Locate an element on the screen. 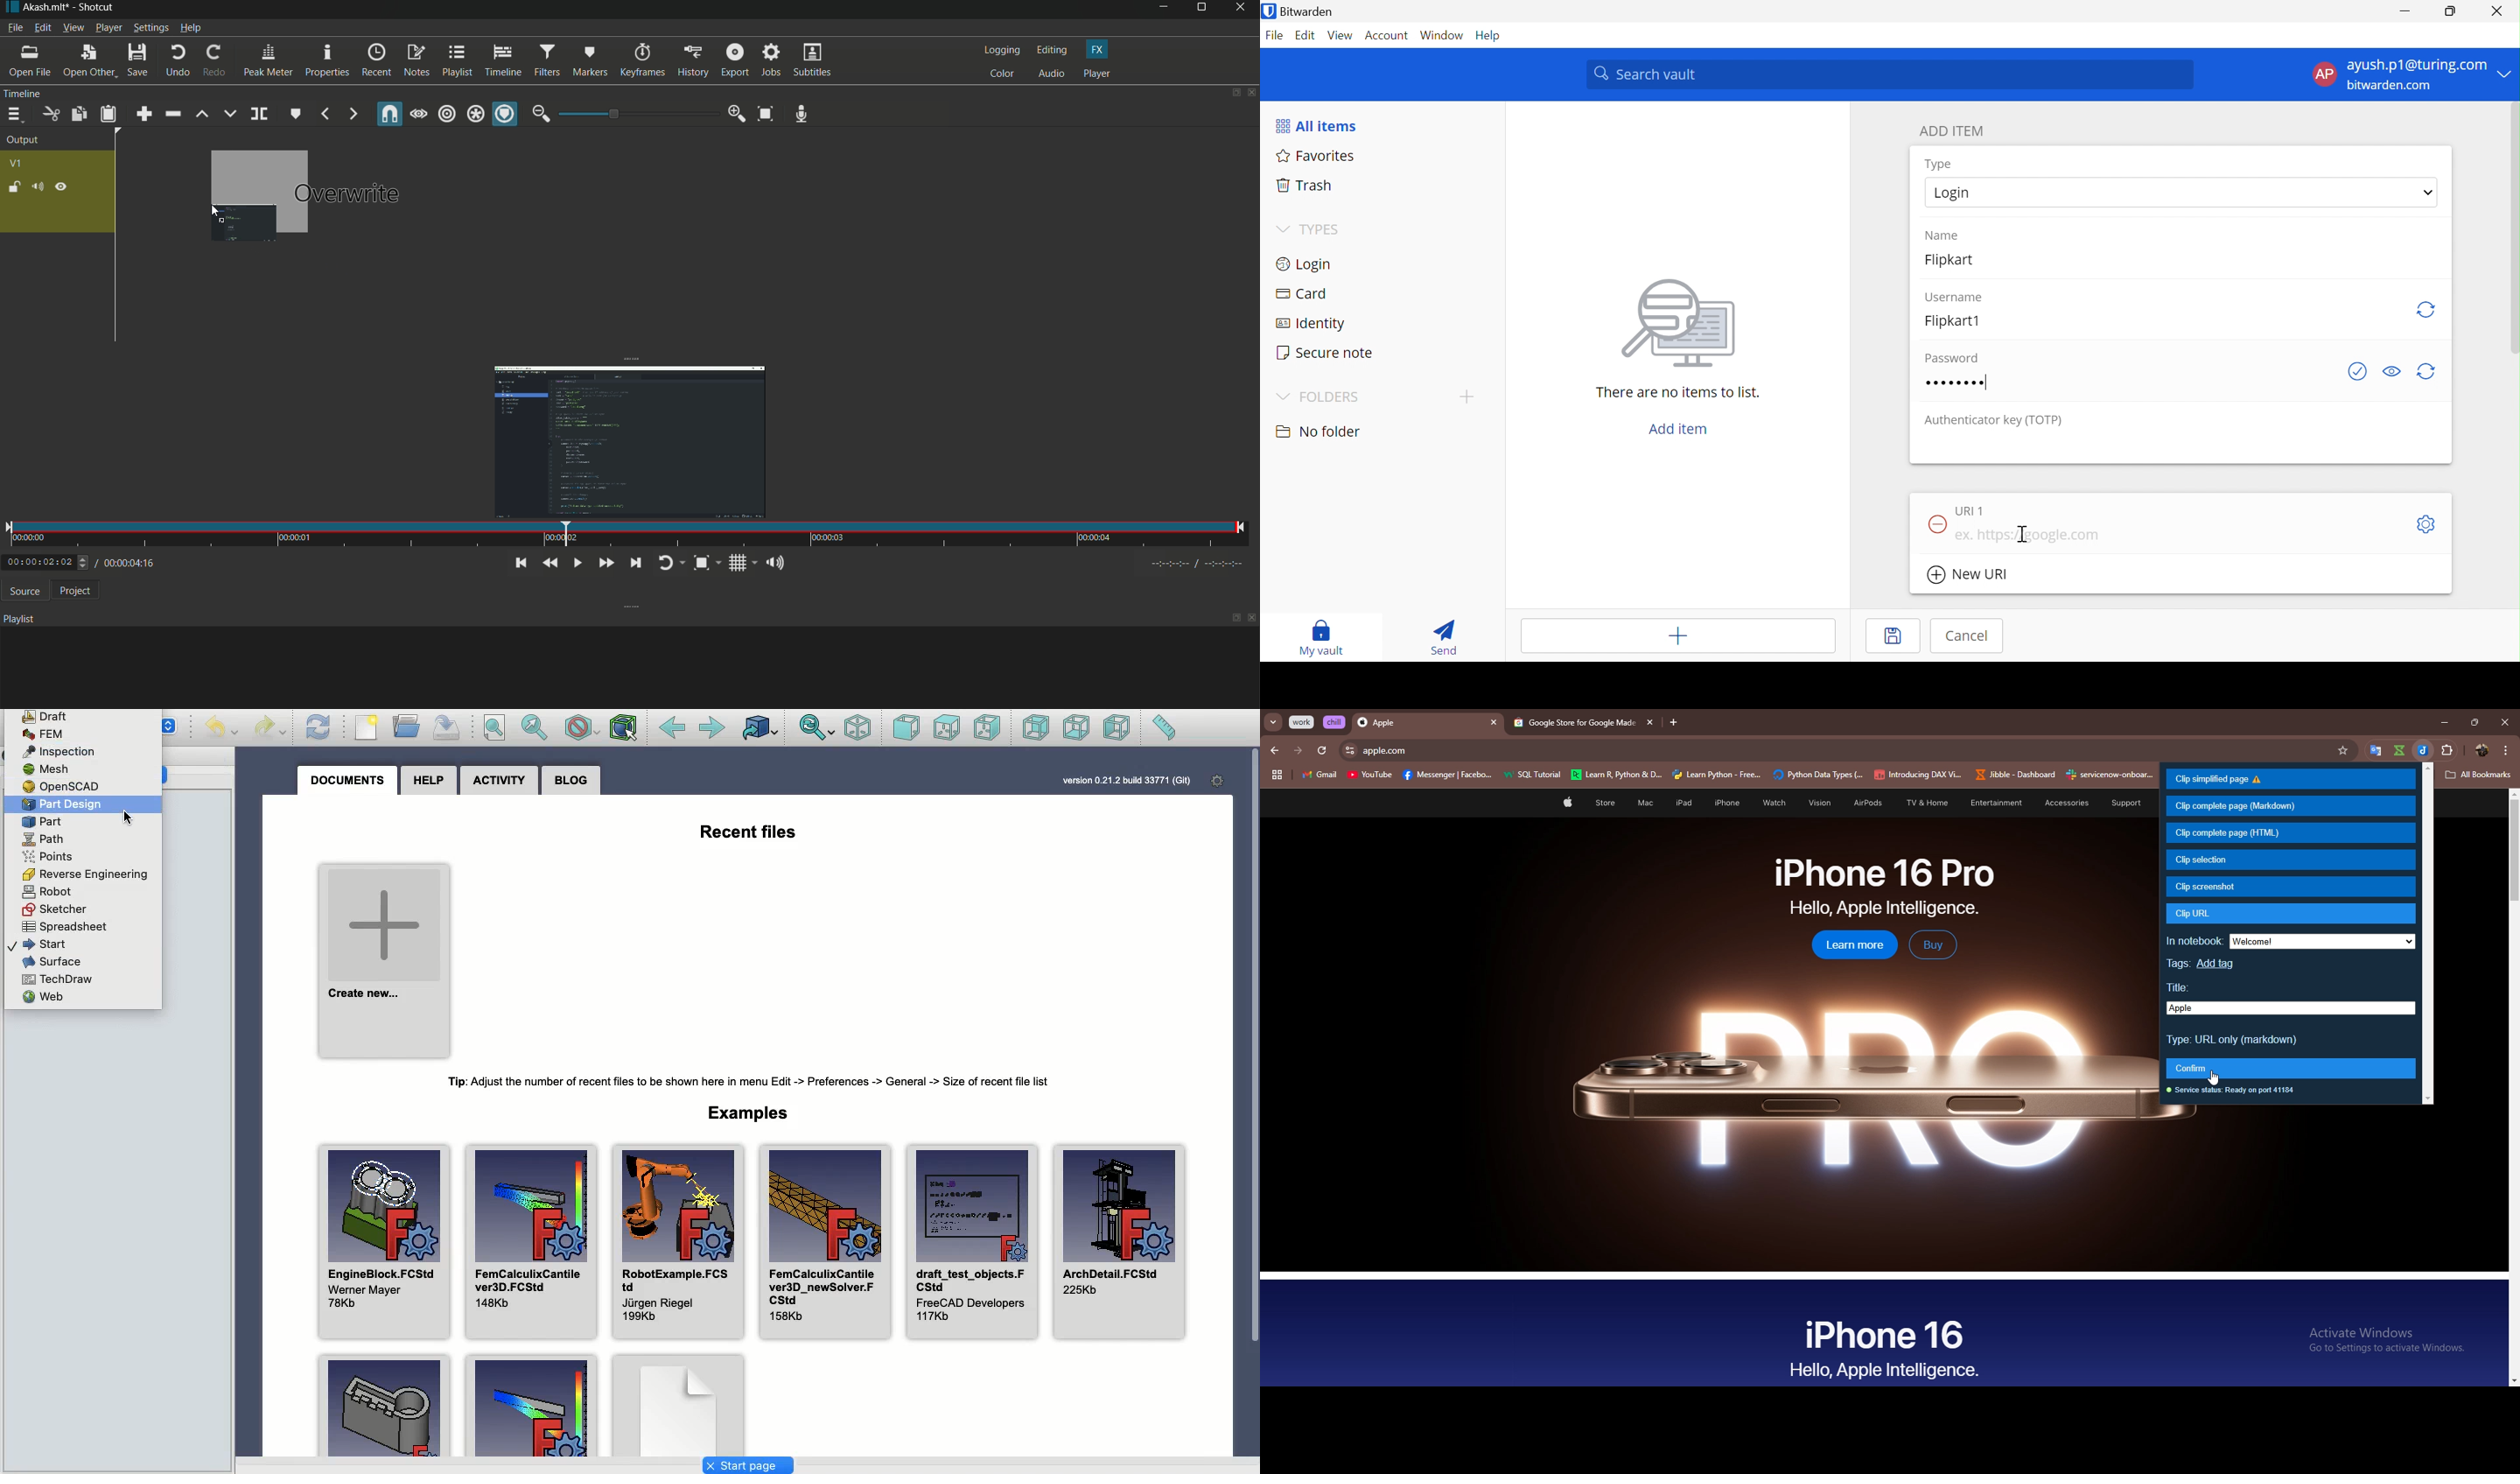 This screenshot has width=2520, height=1484. apple.com is located at coordinates (1847, 750).